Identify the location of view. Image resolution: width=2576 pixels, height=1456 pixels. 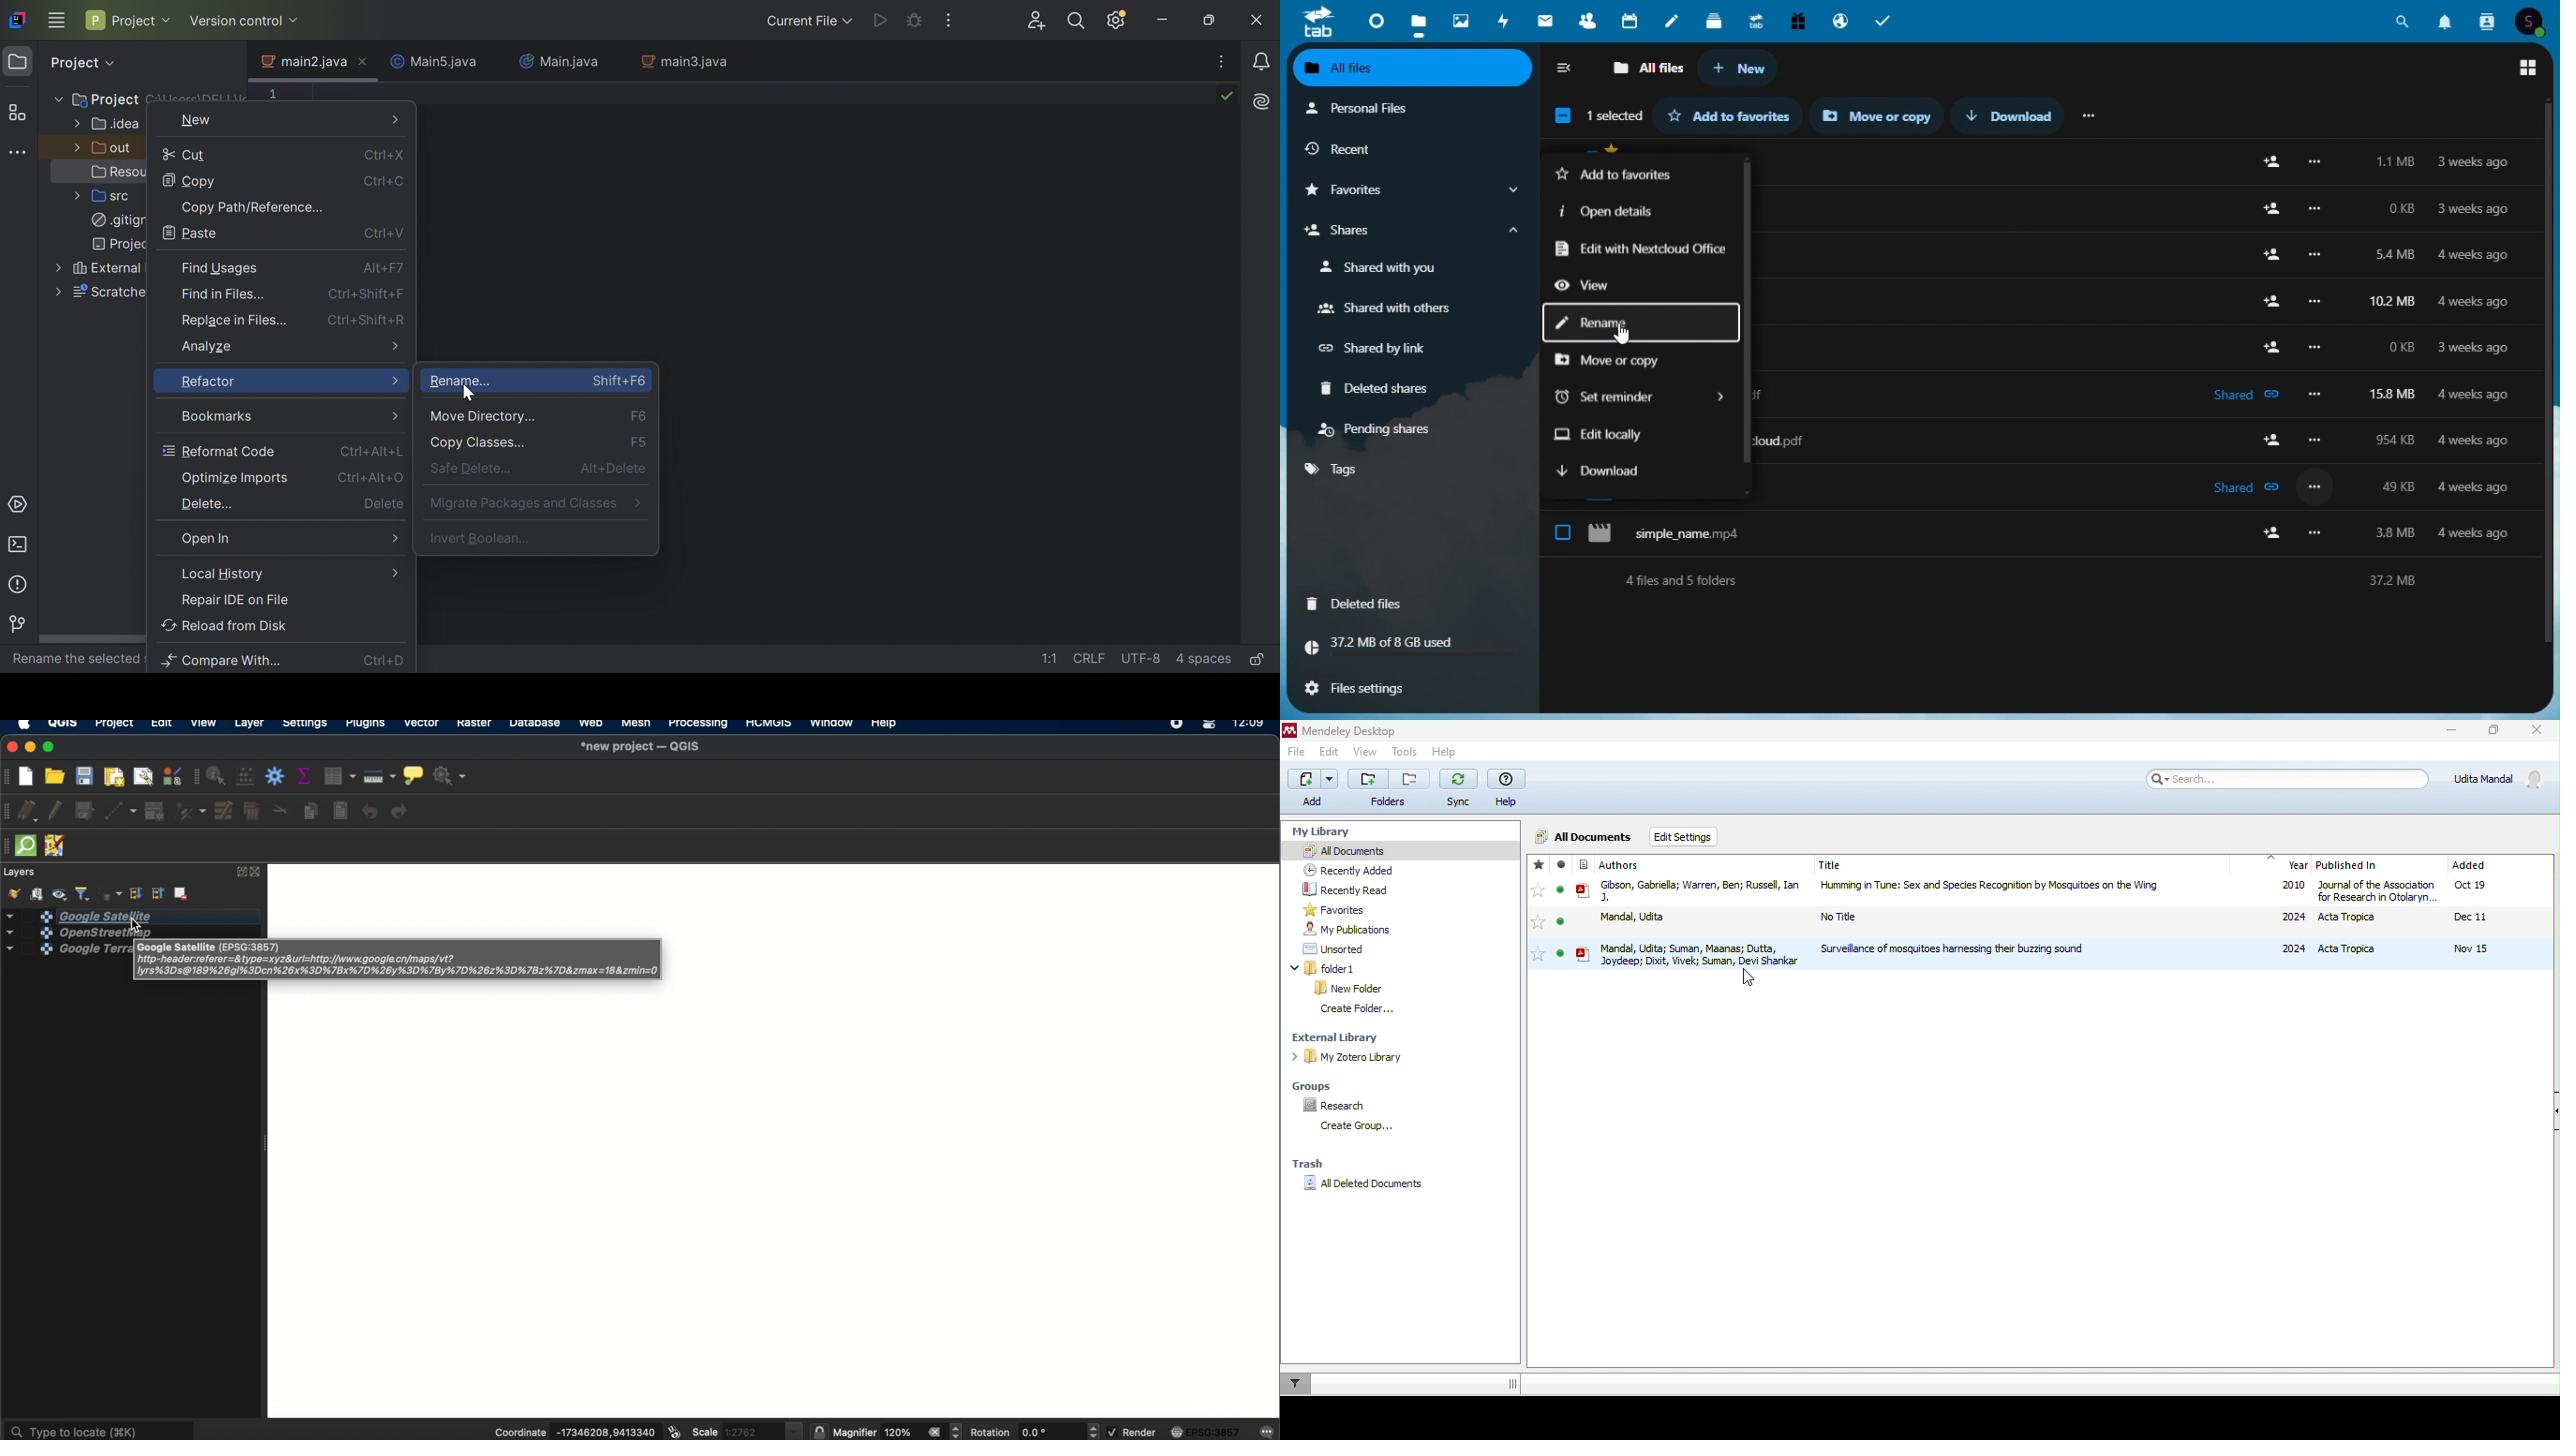
(1368, 753).